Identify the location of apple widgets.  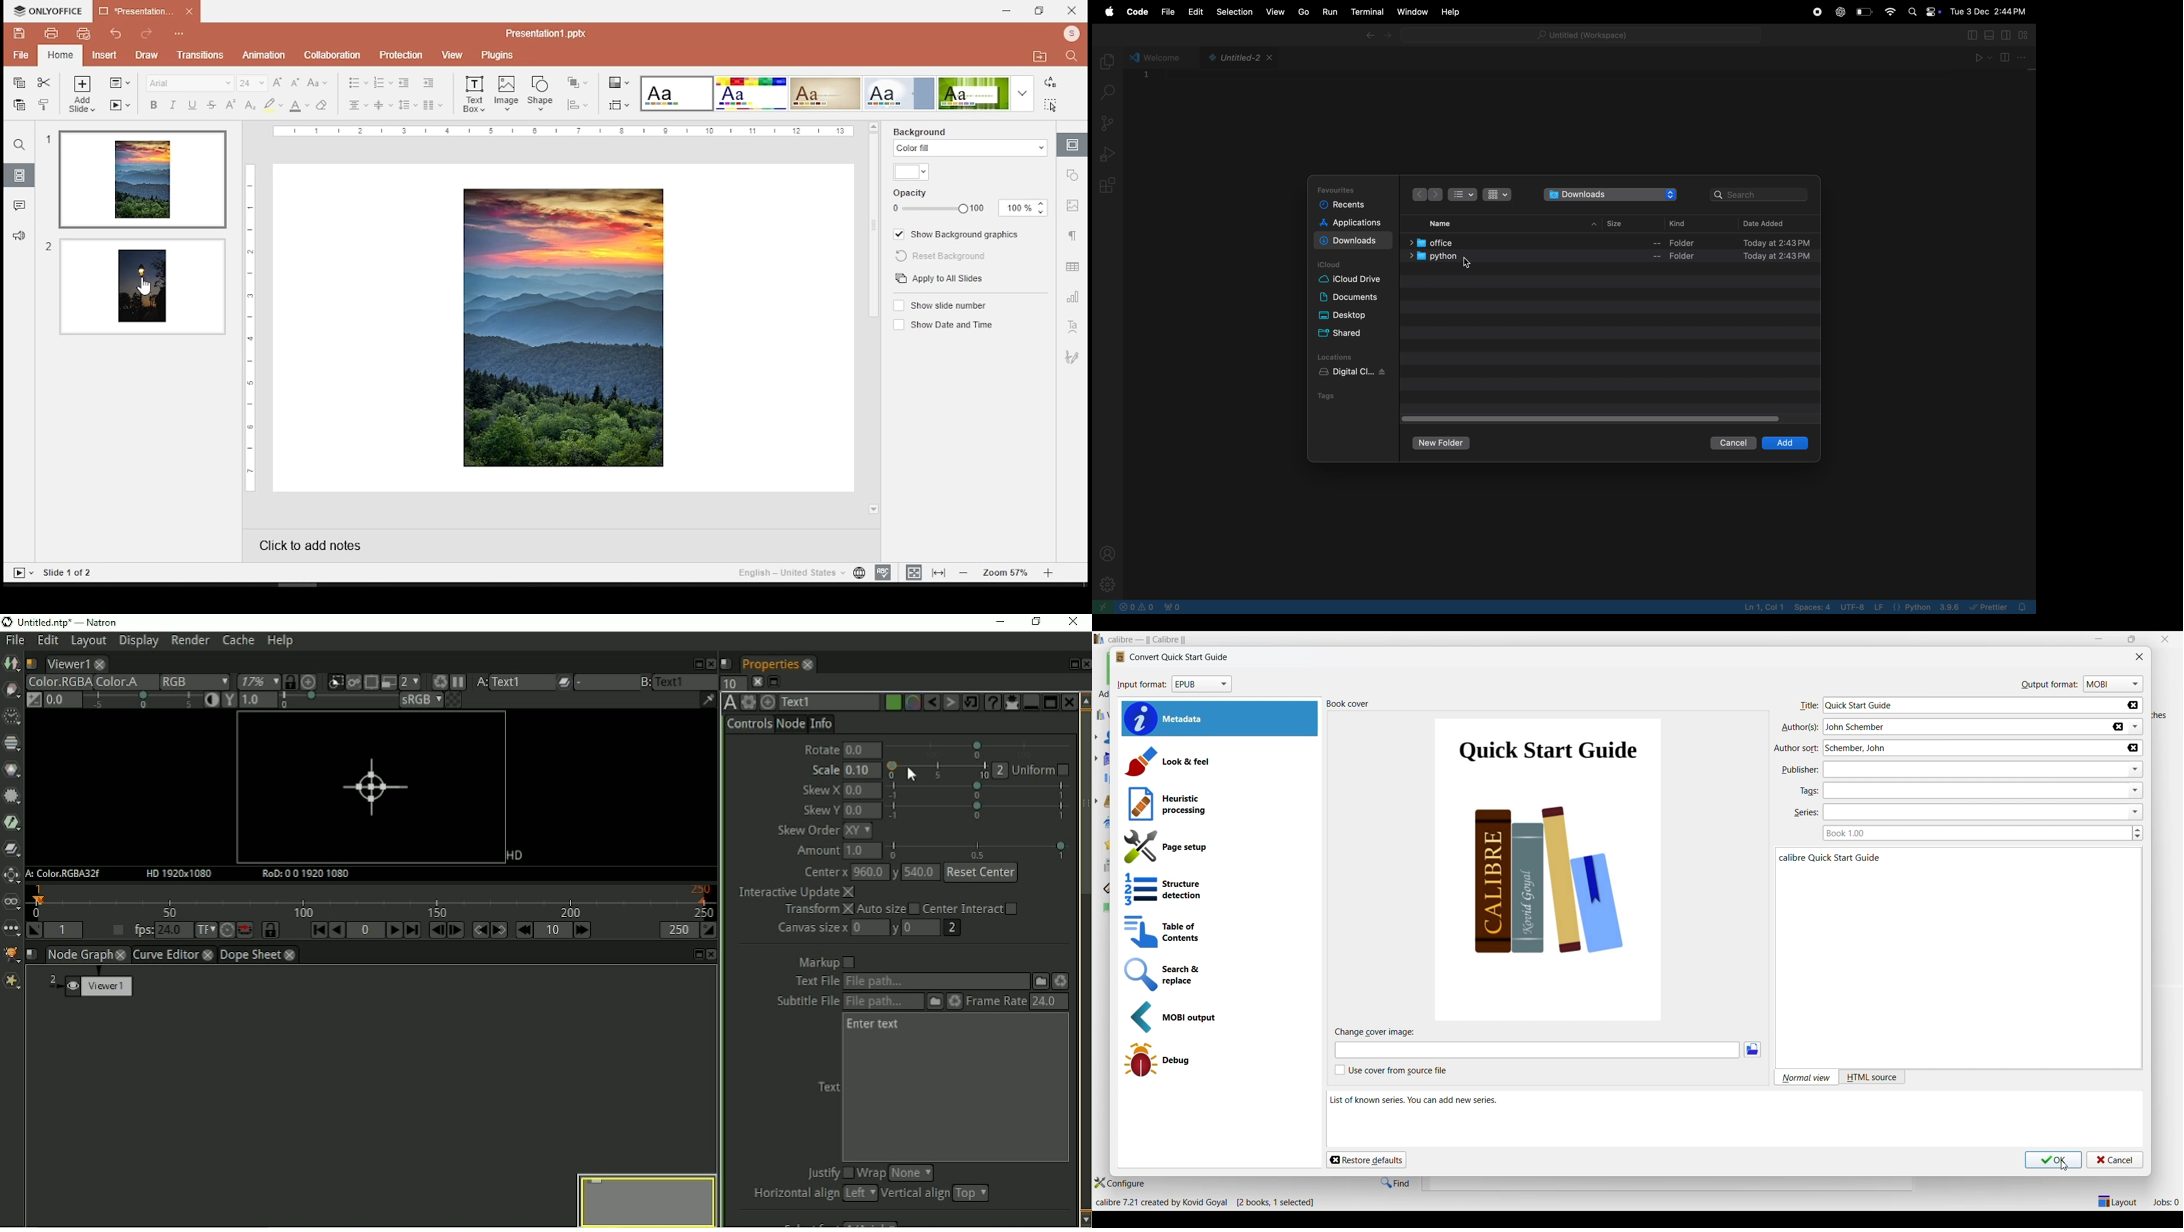
(1922, 11).